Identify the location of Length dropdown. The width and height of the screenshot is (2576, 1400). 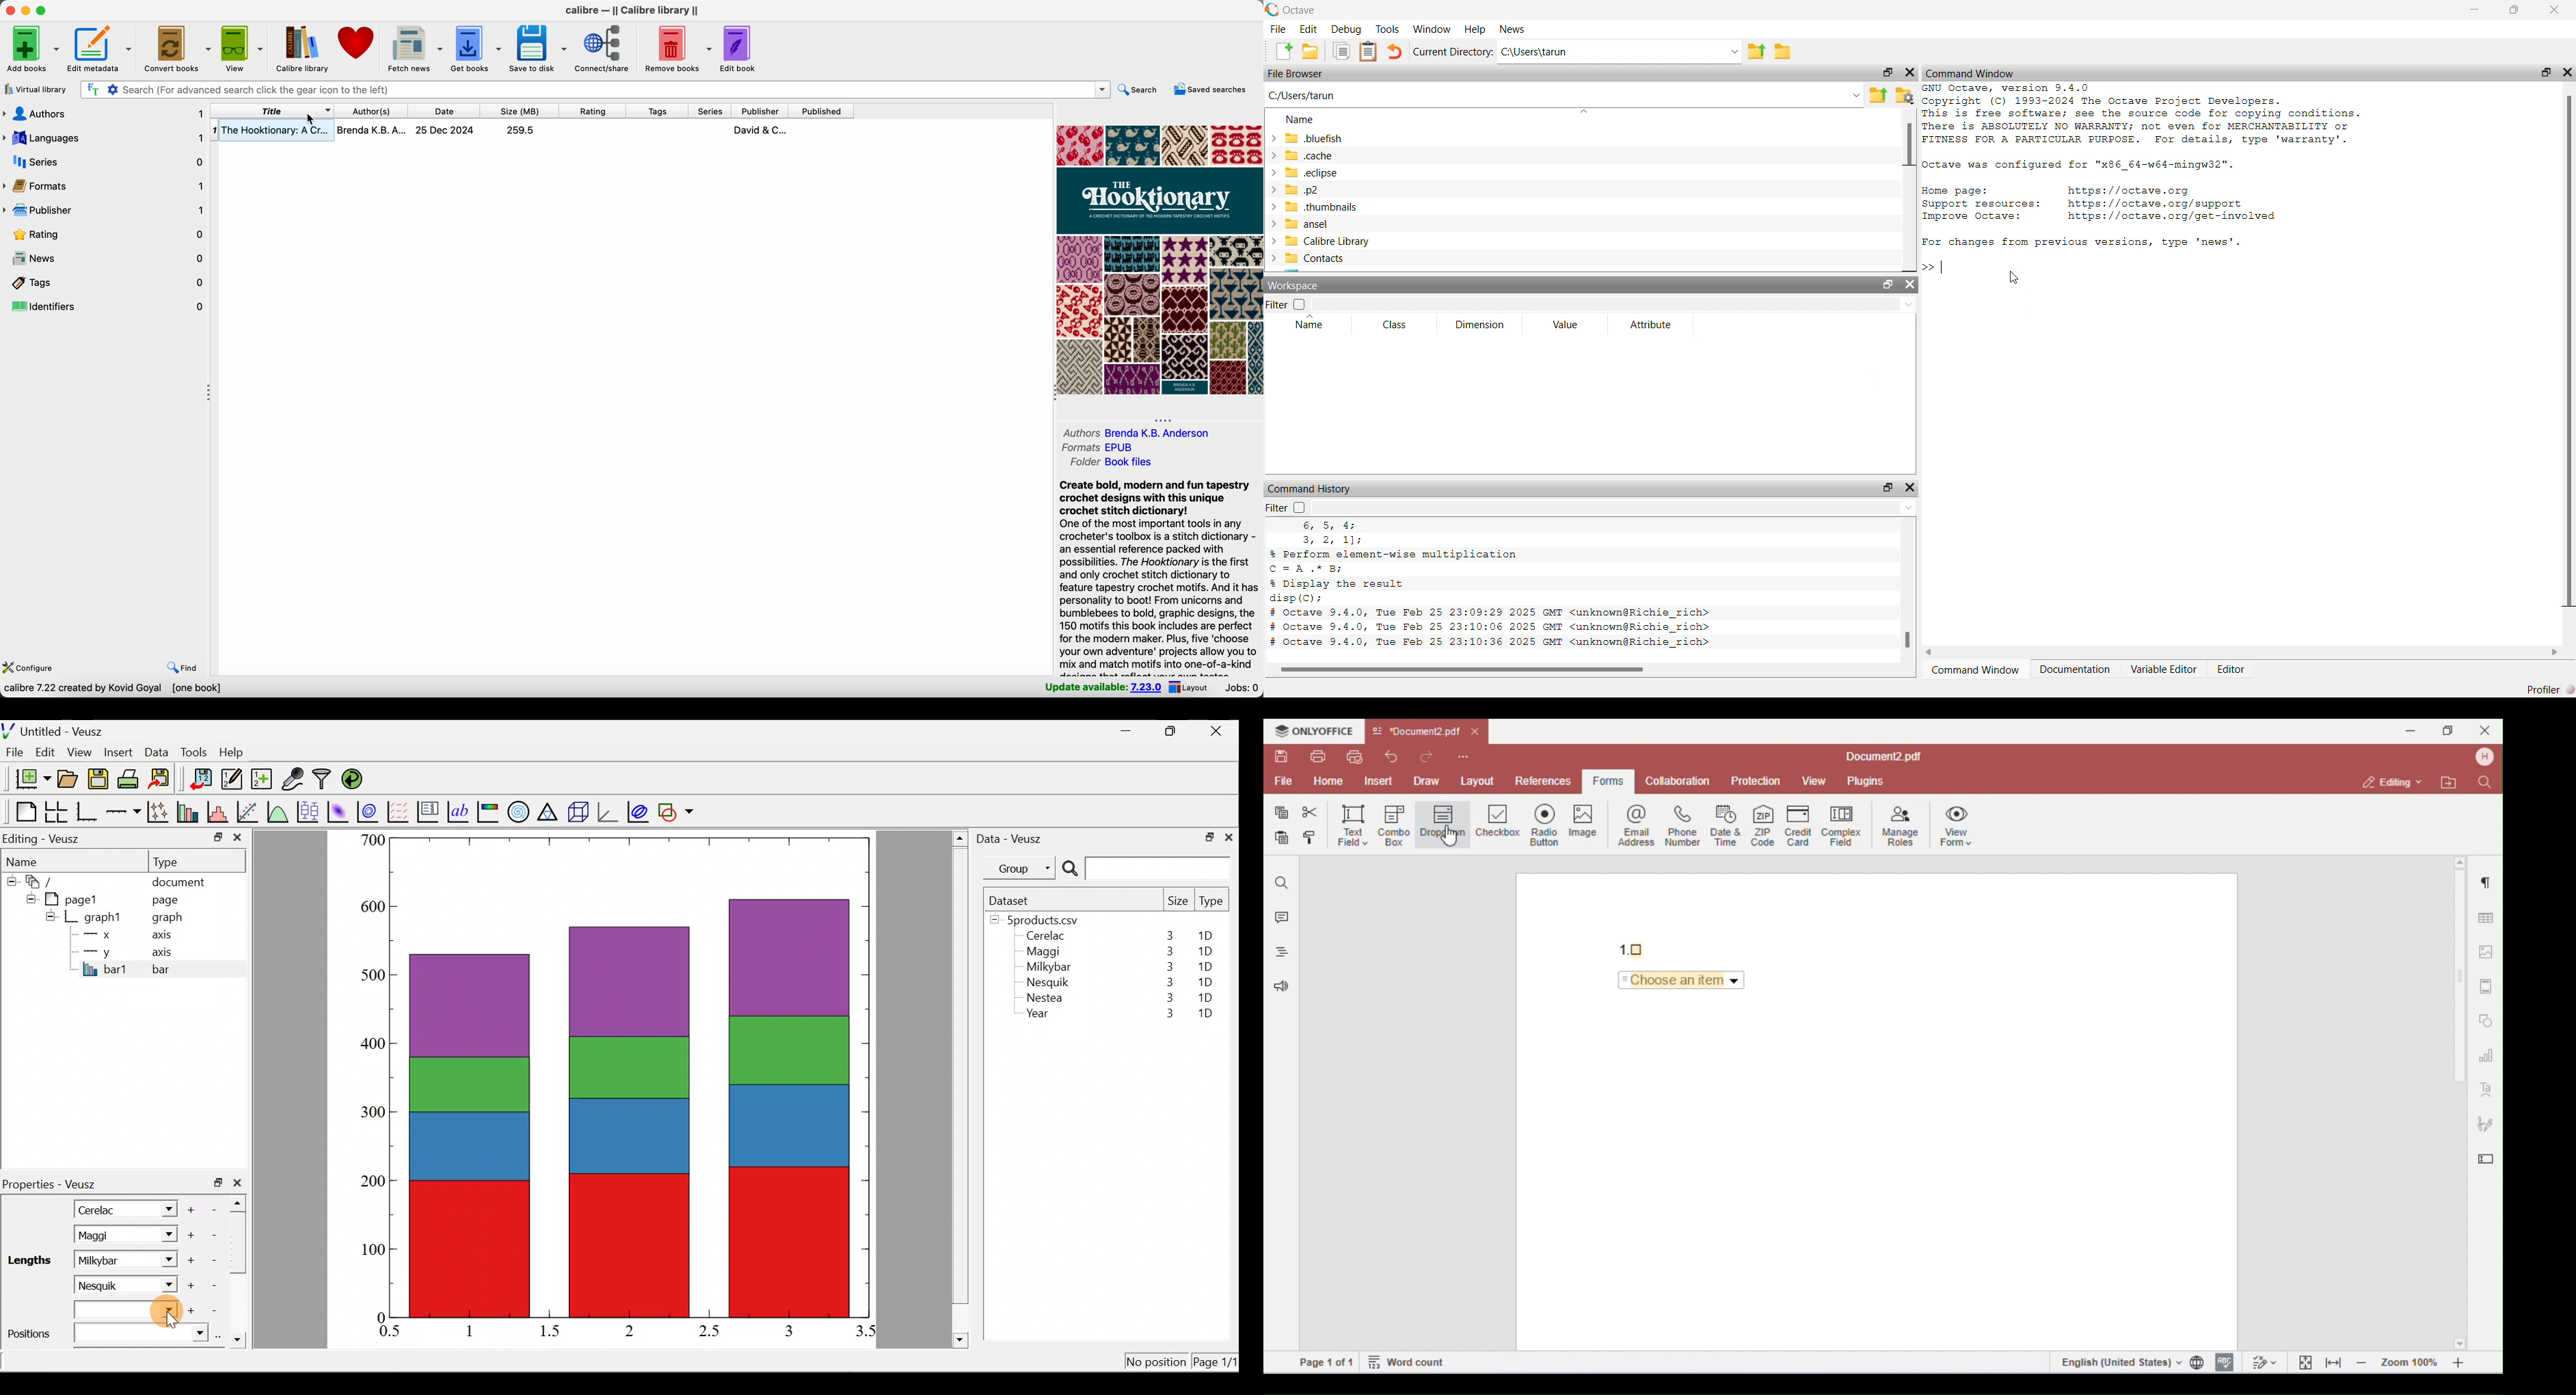
(161, 1283).